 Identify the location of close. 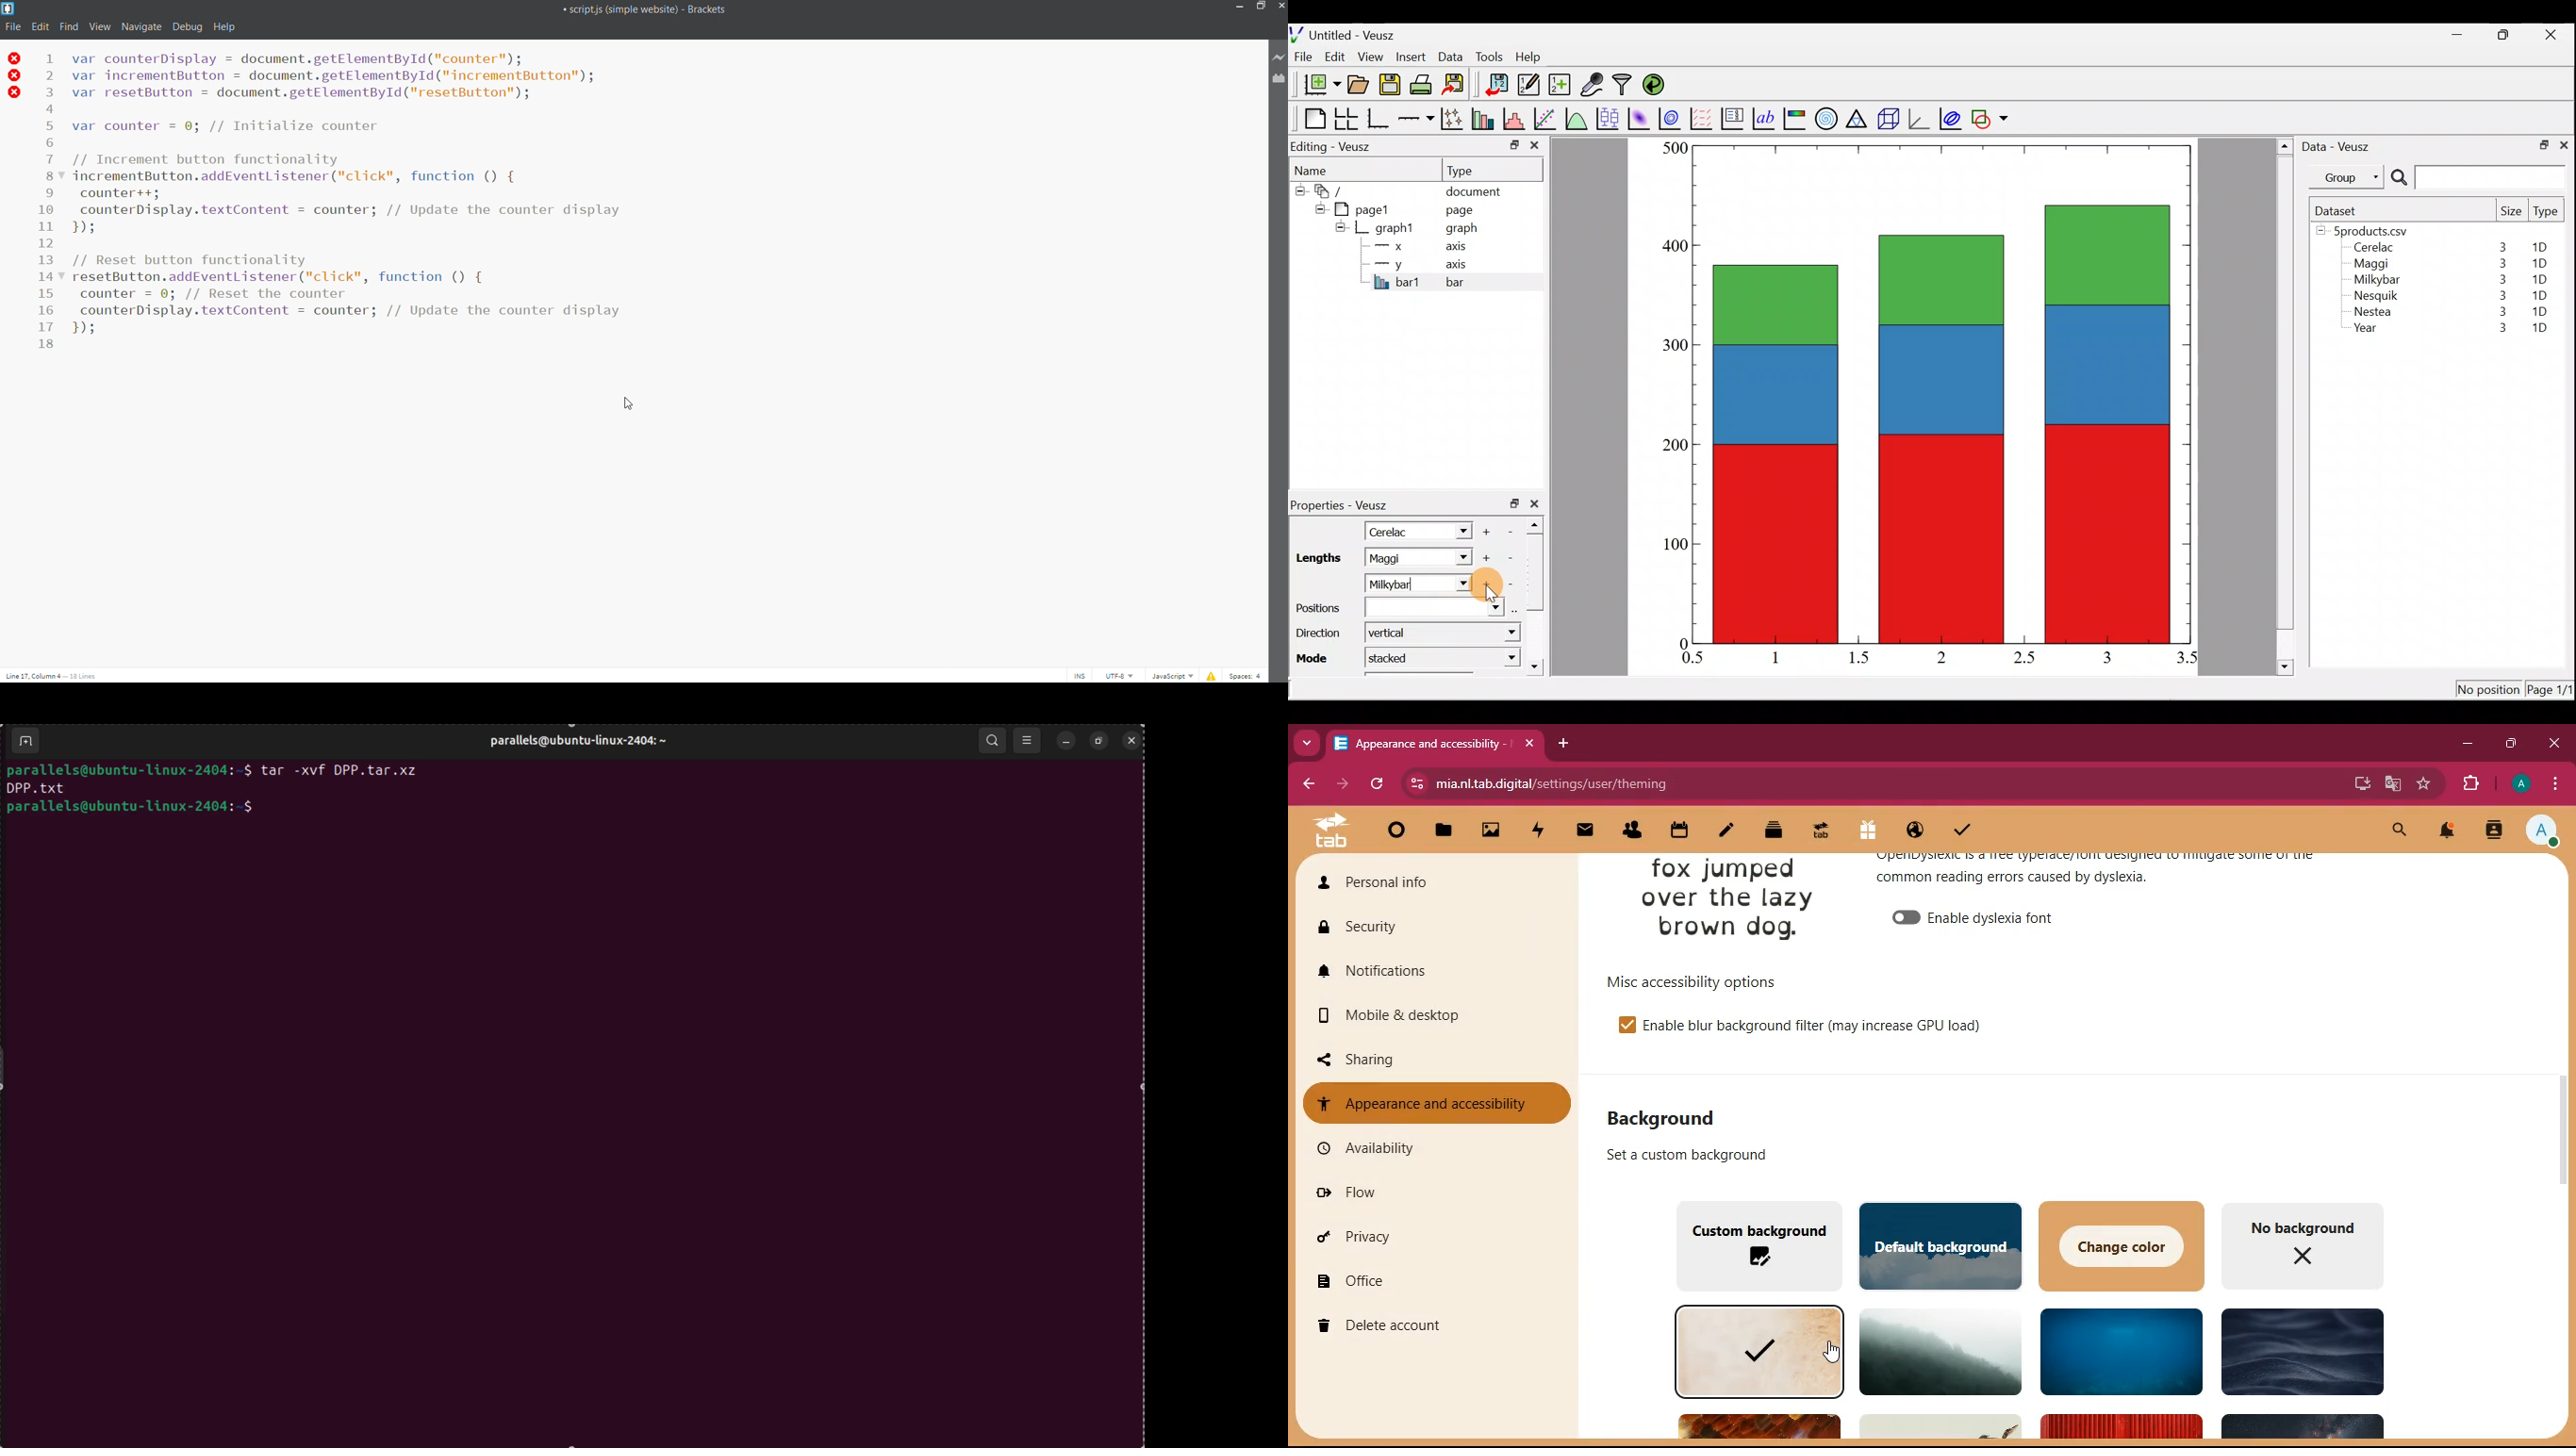
(2564, 144).